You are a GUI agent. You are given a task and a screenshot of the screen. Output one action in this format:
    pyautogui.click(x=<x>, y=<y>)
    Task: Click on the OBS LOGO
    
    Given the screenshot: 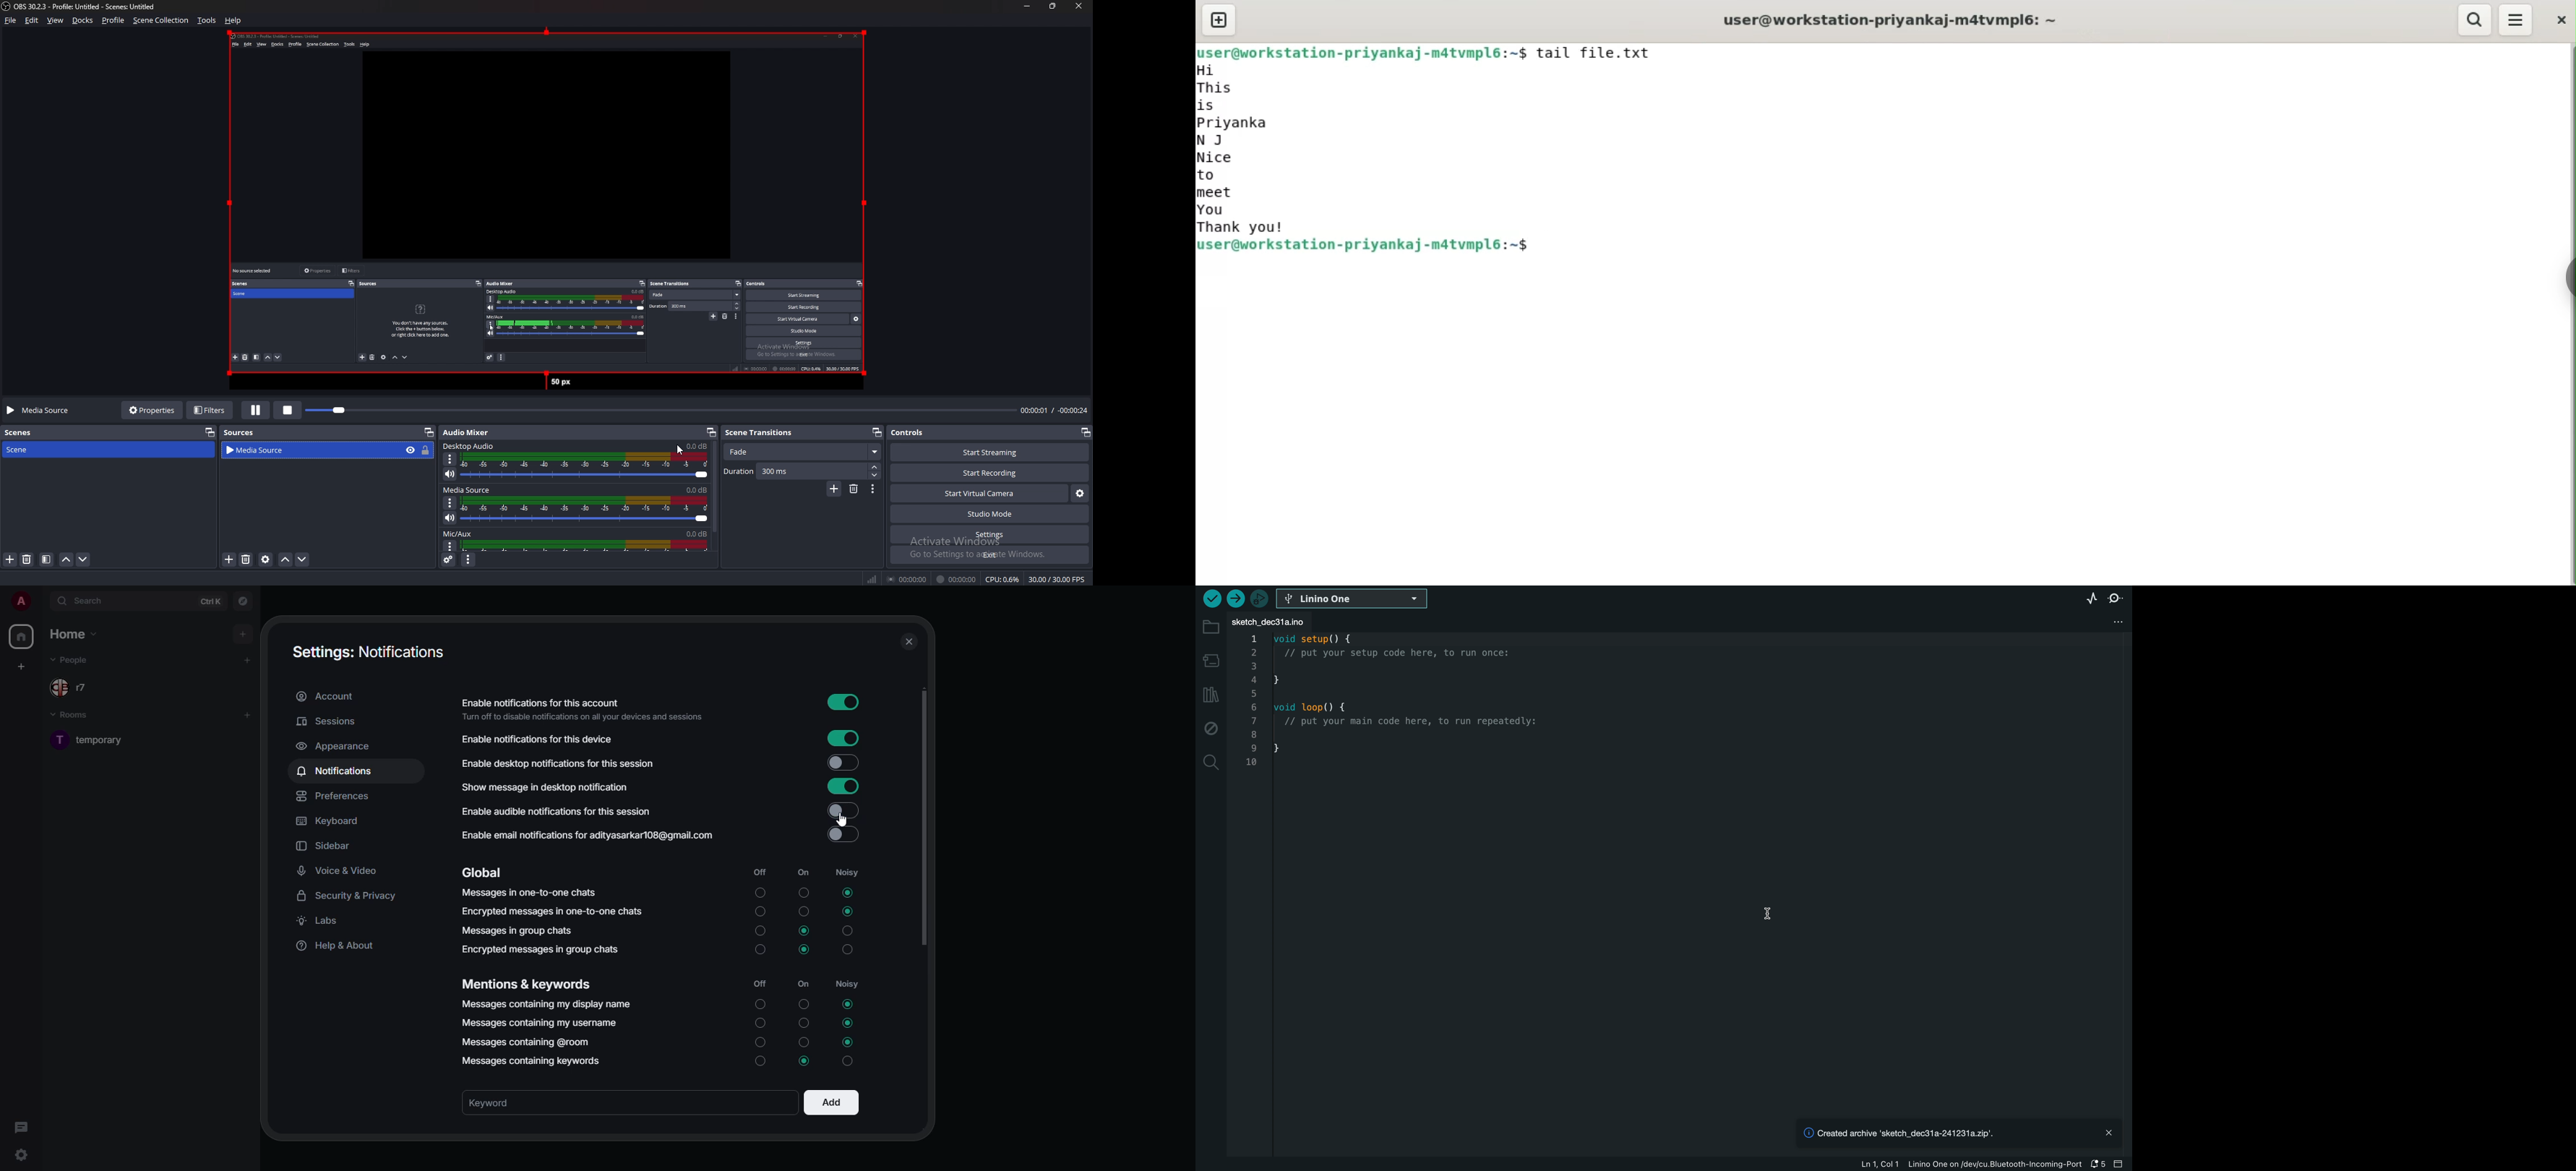 What is the action you would take?
    pyautogui.click(x=7, y=6)
    